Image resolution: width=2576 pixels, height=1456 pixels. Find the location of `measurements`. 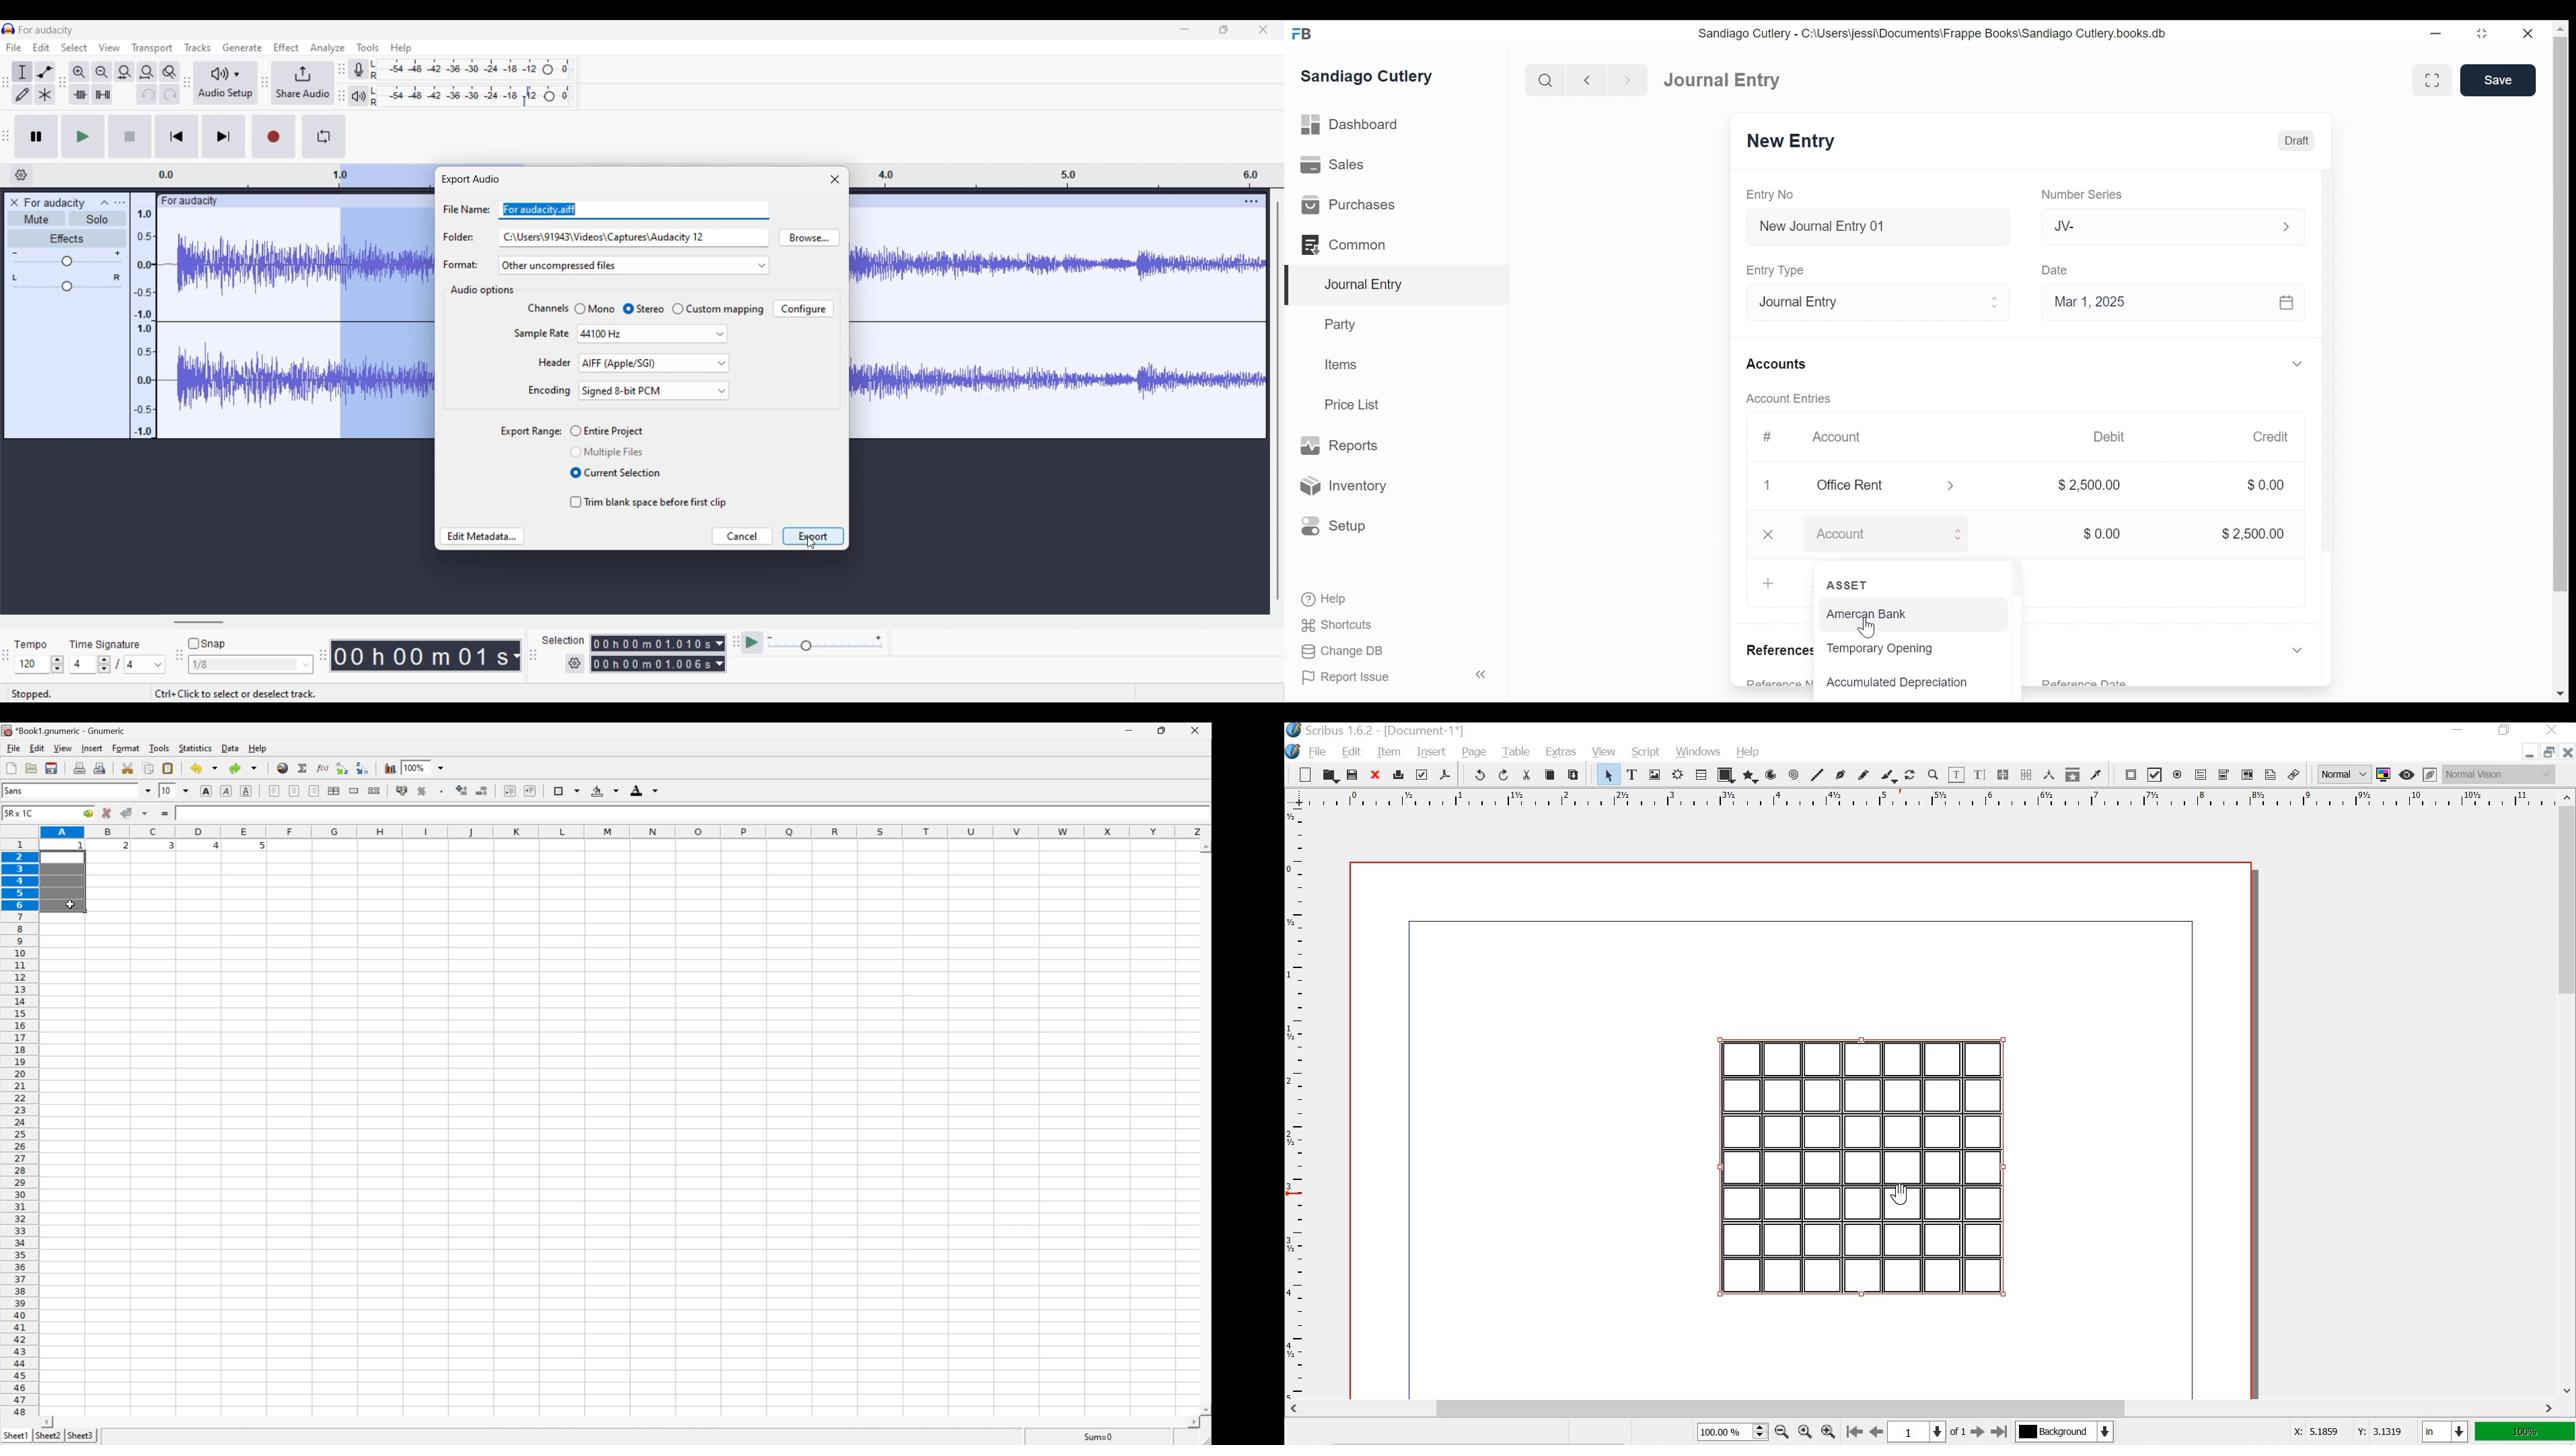

measurements is located at coordinates (2050, 774).